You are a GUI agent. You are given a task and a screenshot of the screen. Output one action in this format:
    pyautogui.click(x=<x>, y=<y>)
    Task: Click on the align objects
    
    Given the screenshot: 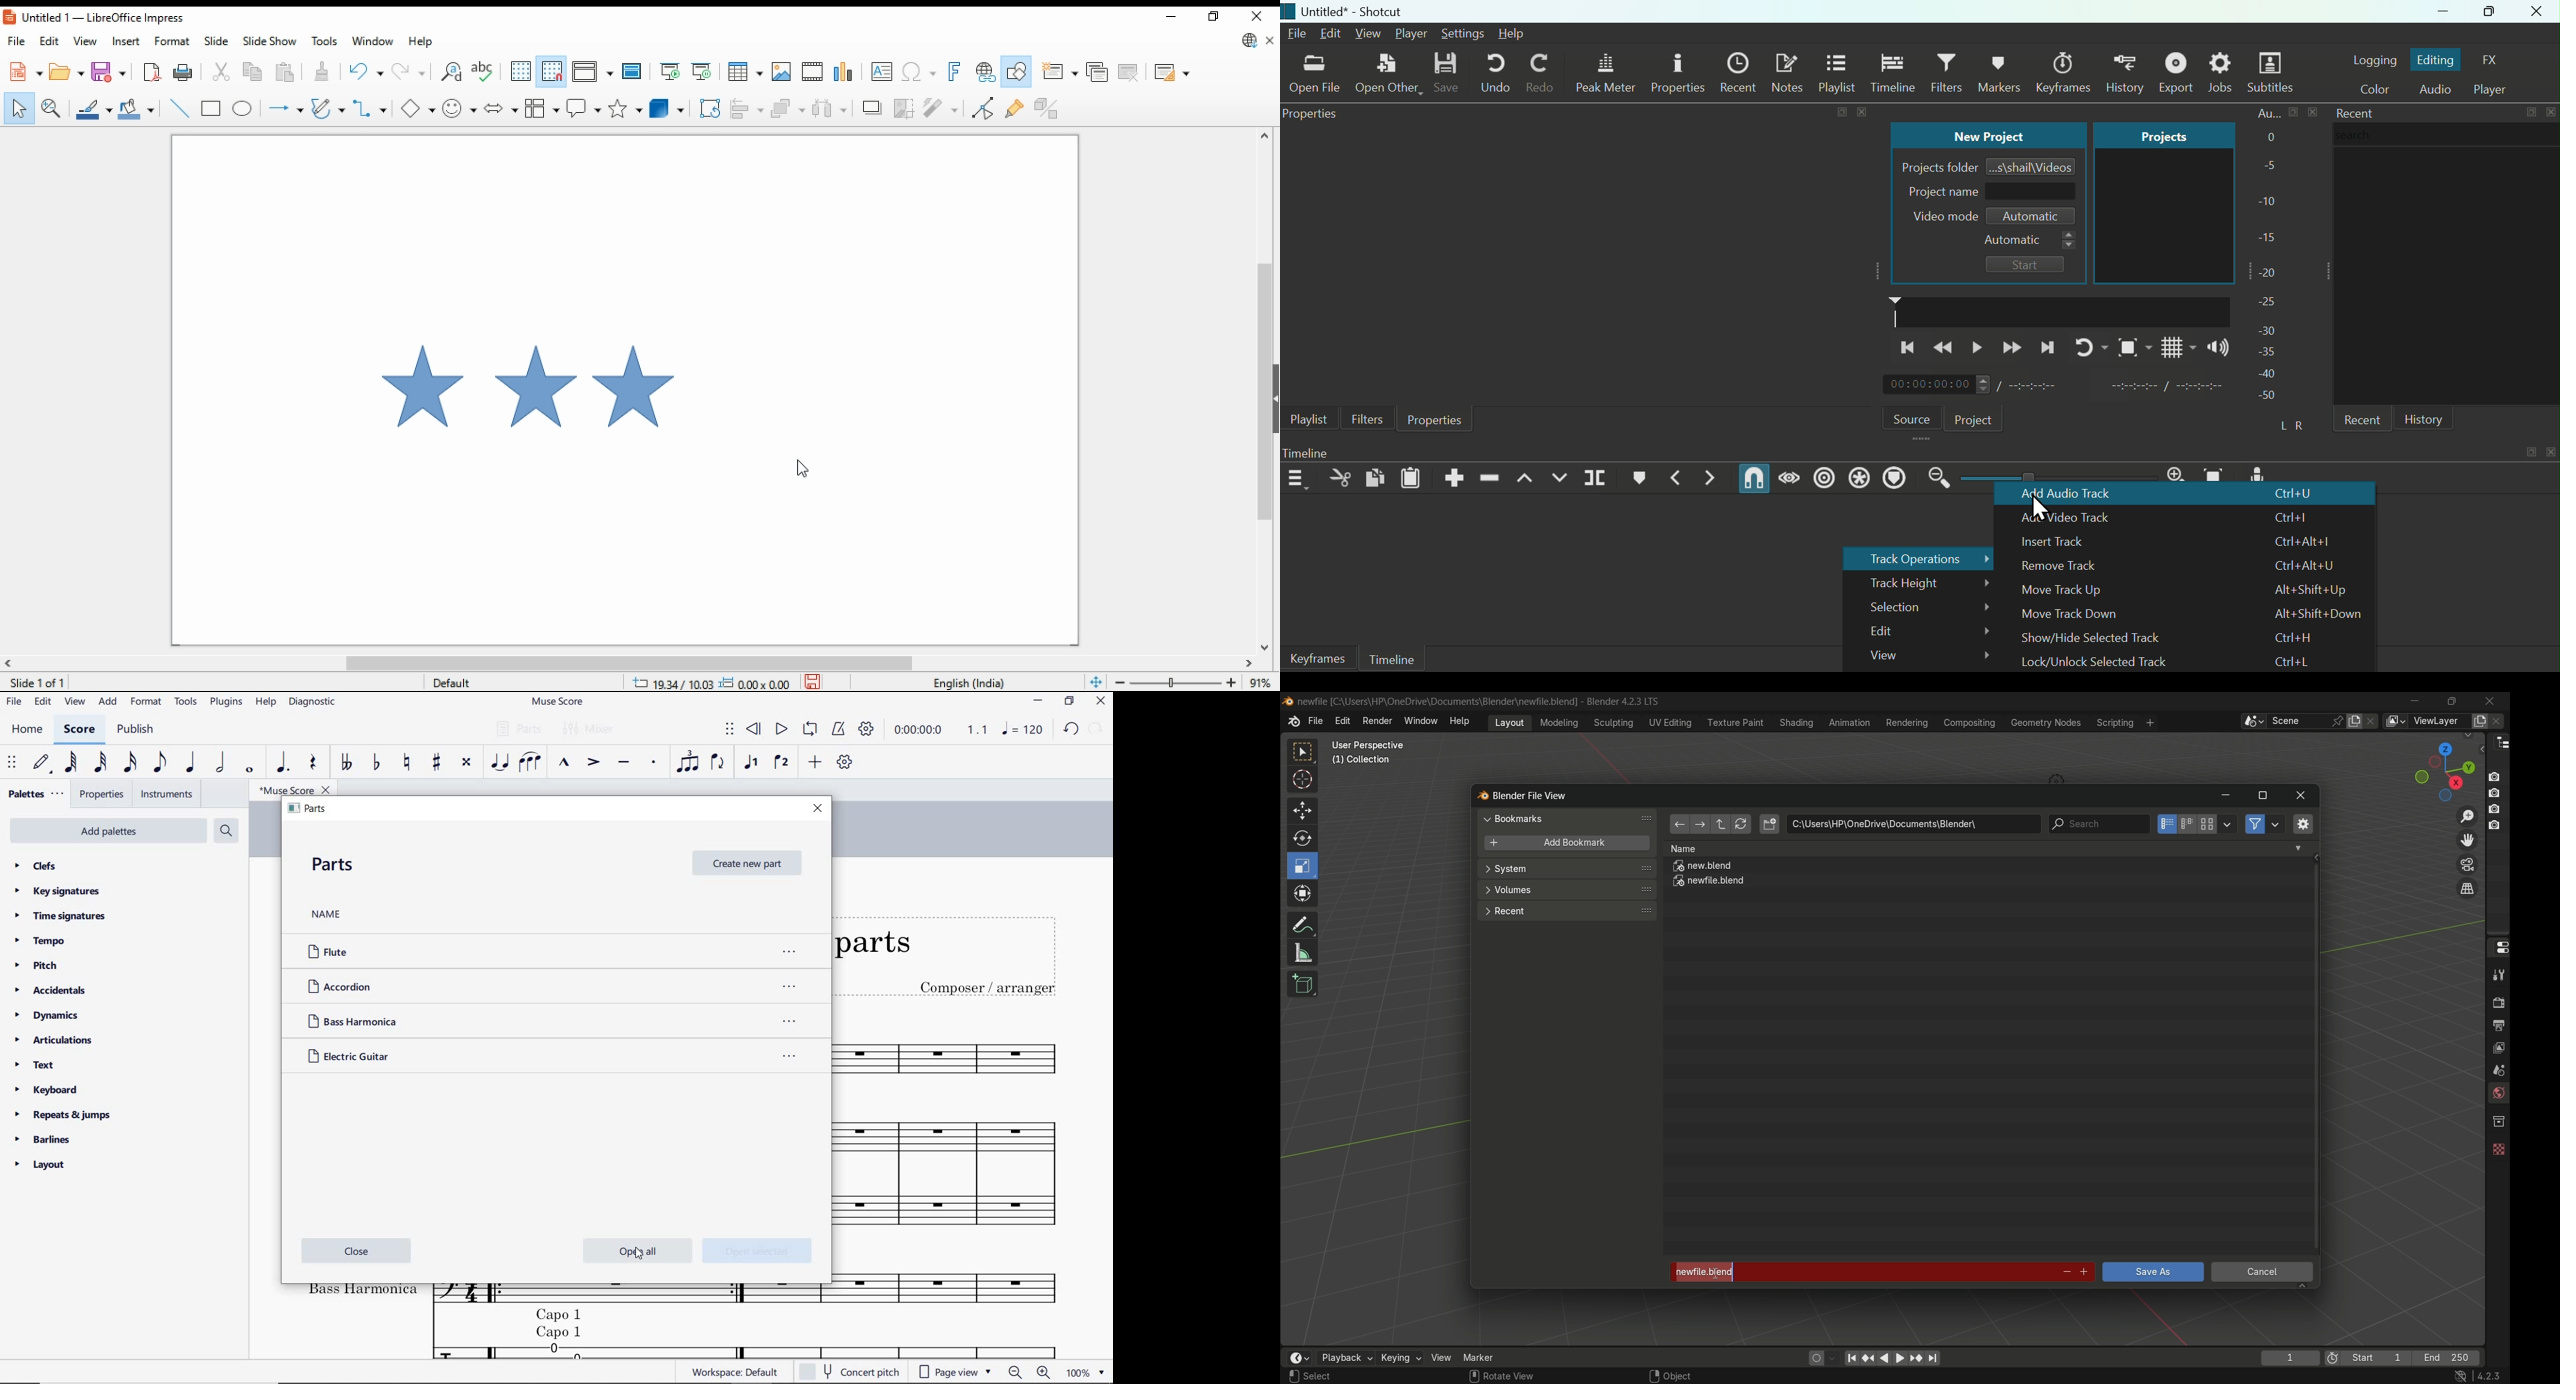 What is the action you would take?
    pyautogui.click(x=748, y=109)
    